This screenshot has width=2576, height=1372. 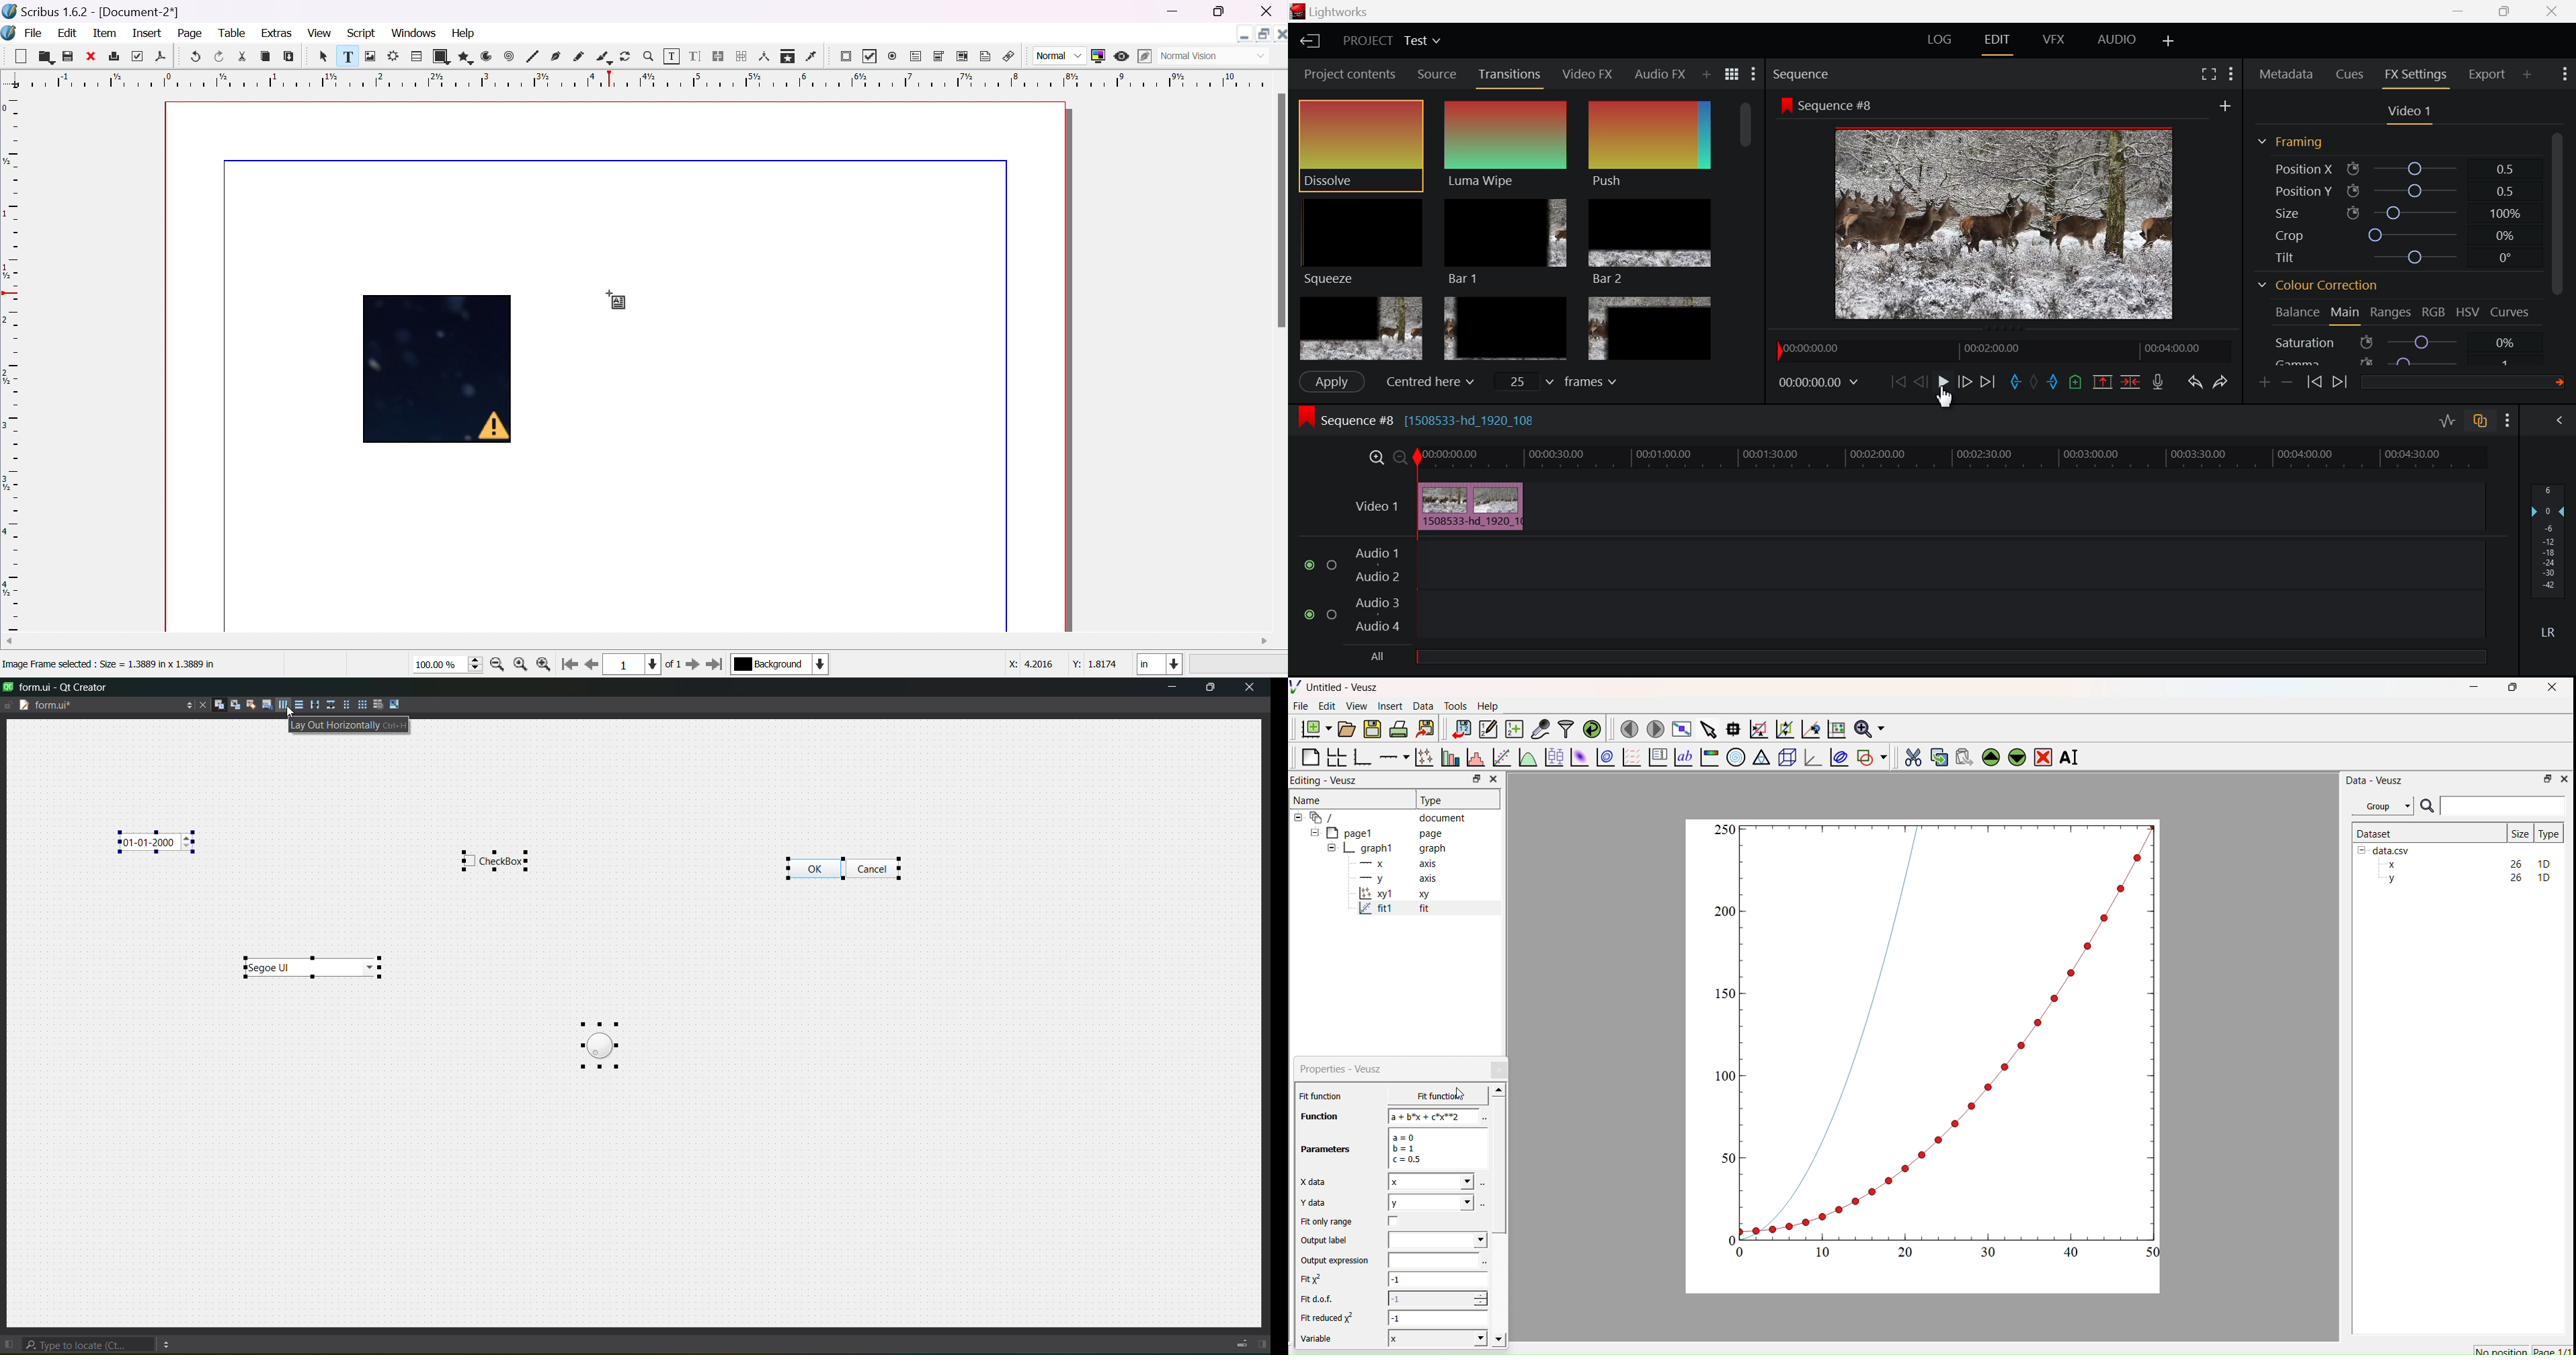 What do you see at coordinates (1280, 32) in the screenshot?
I see `close` at bounding box center [1280, 32].